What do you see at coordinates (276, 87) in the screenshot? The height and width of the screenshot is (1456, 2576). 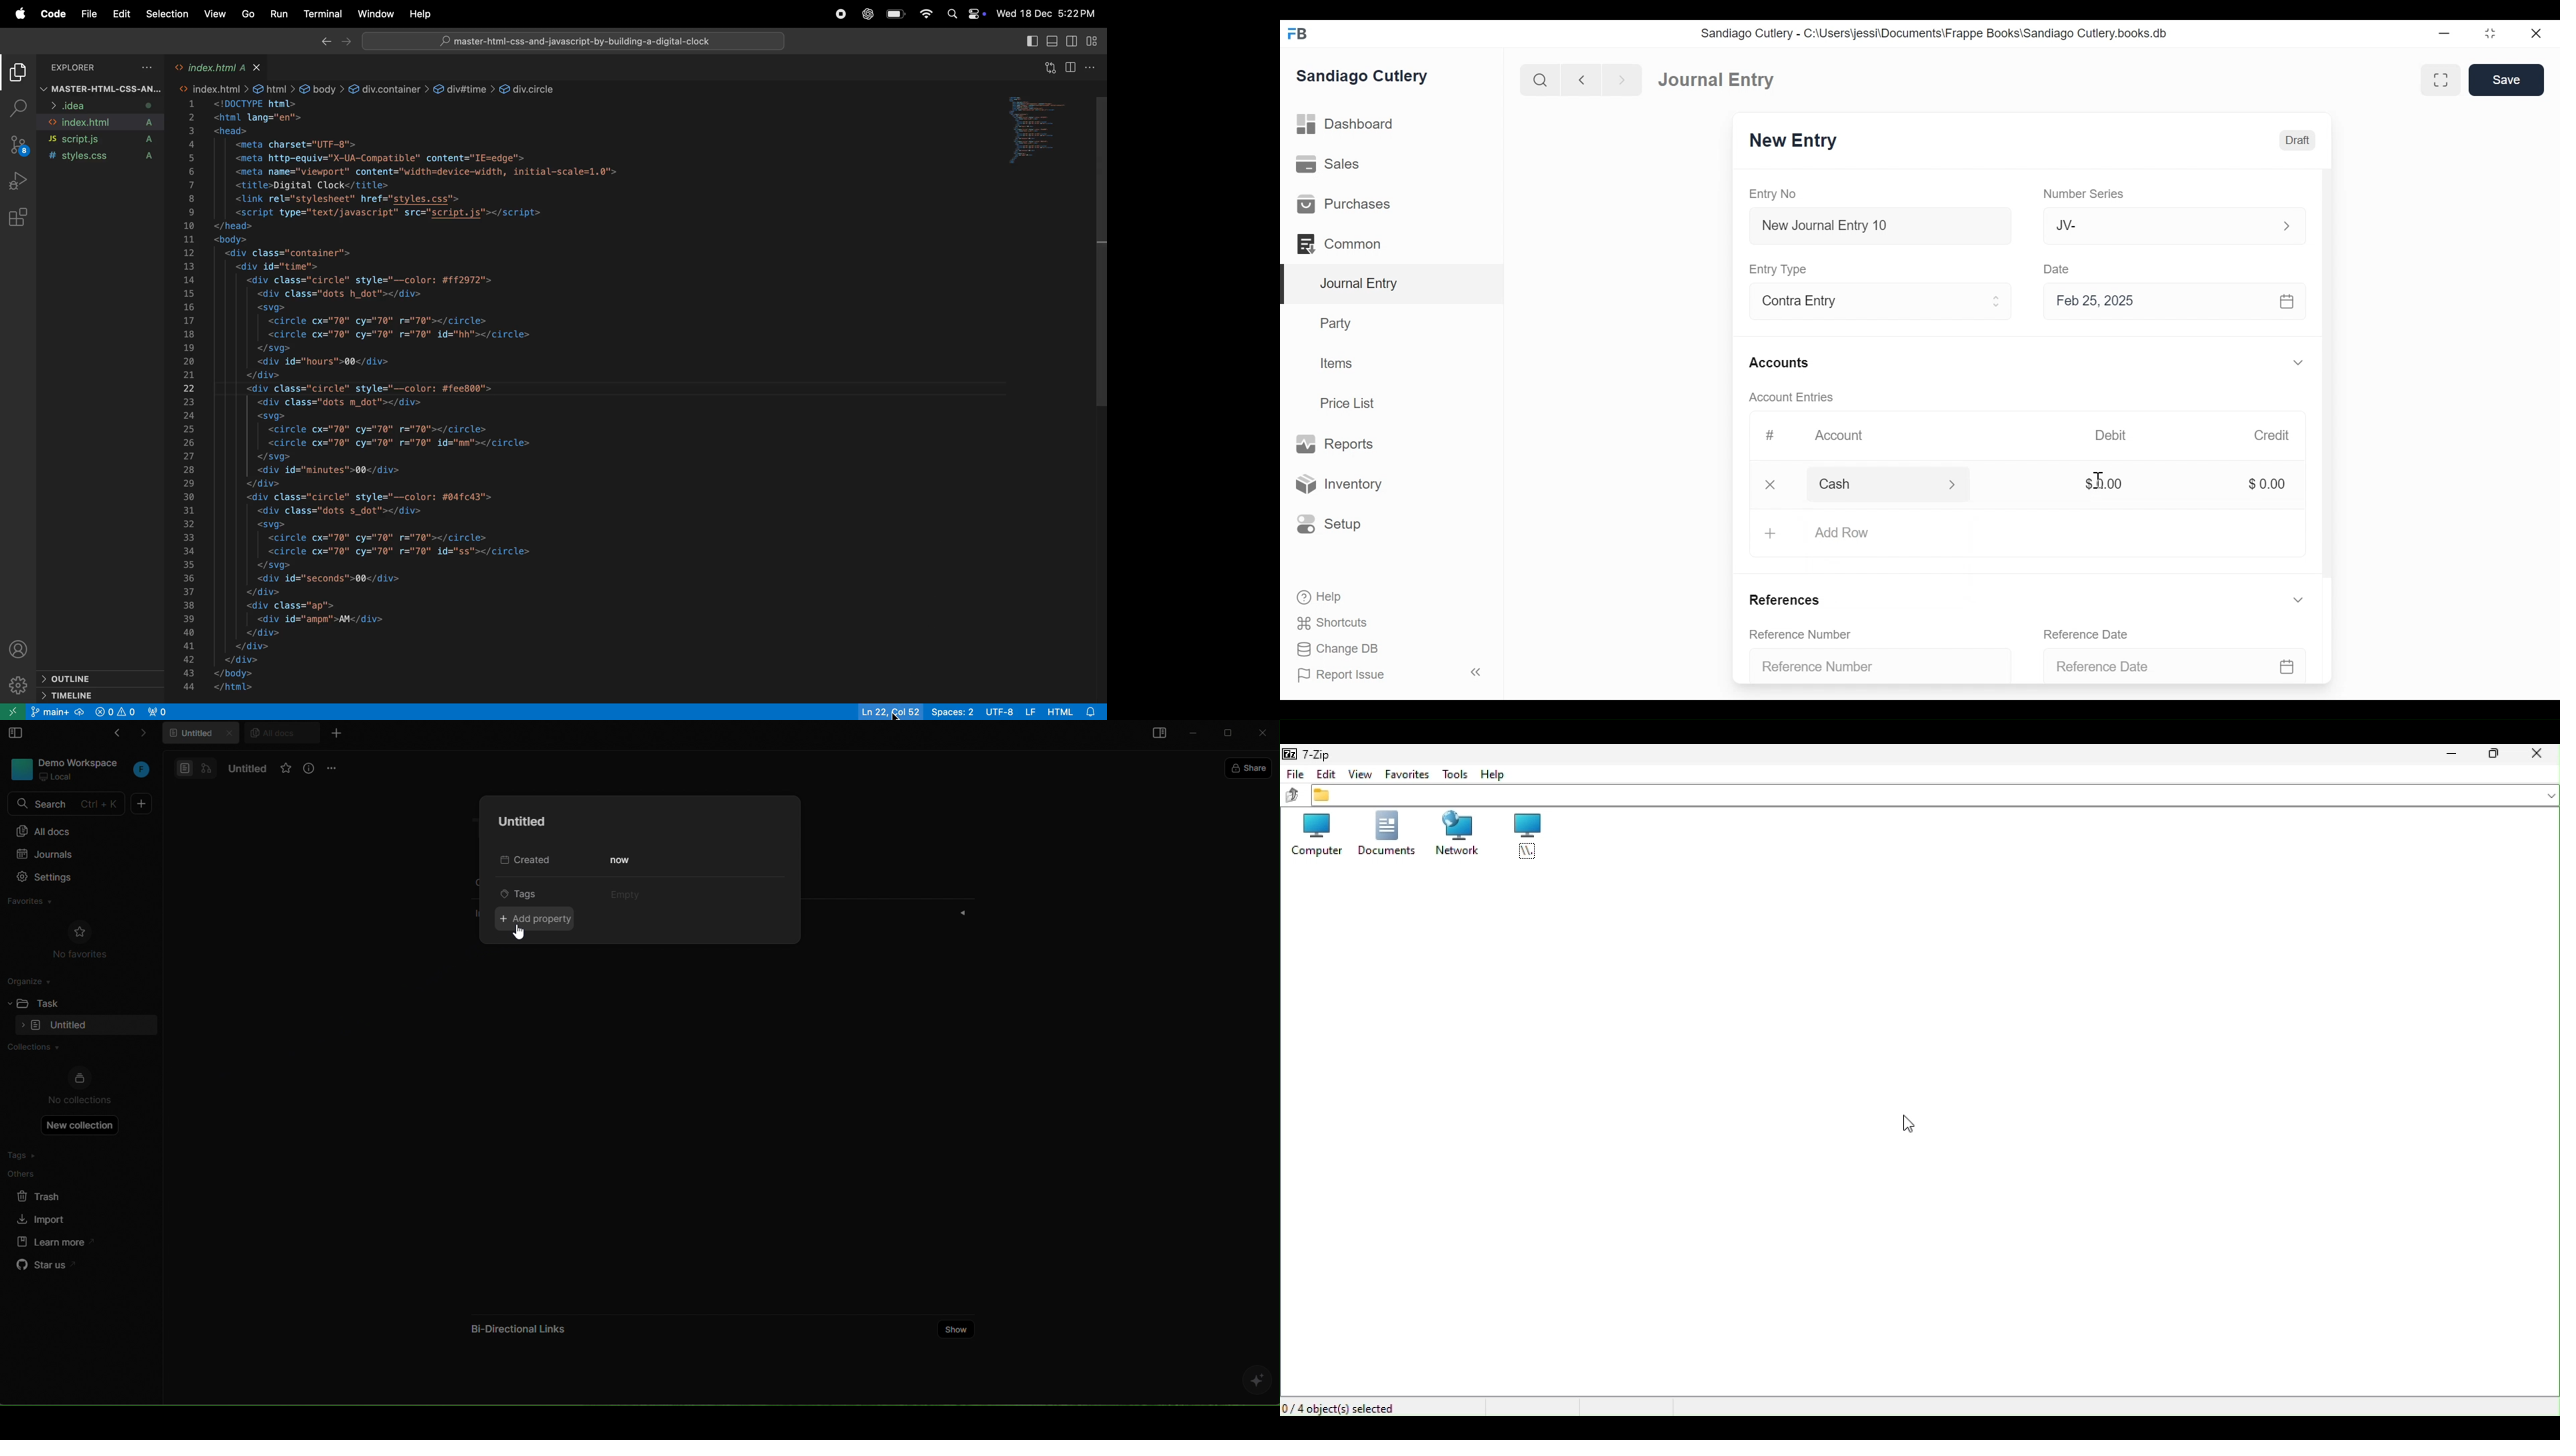 I see `link` at bounding box center [276, 87].